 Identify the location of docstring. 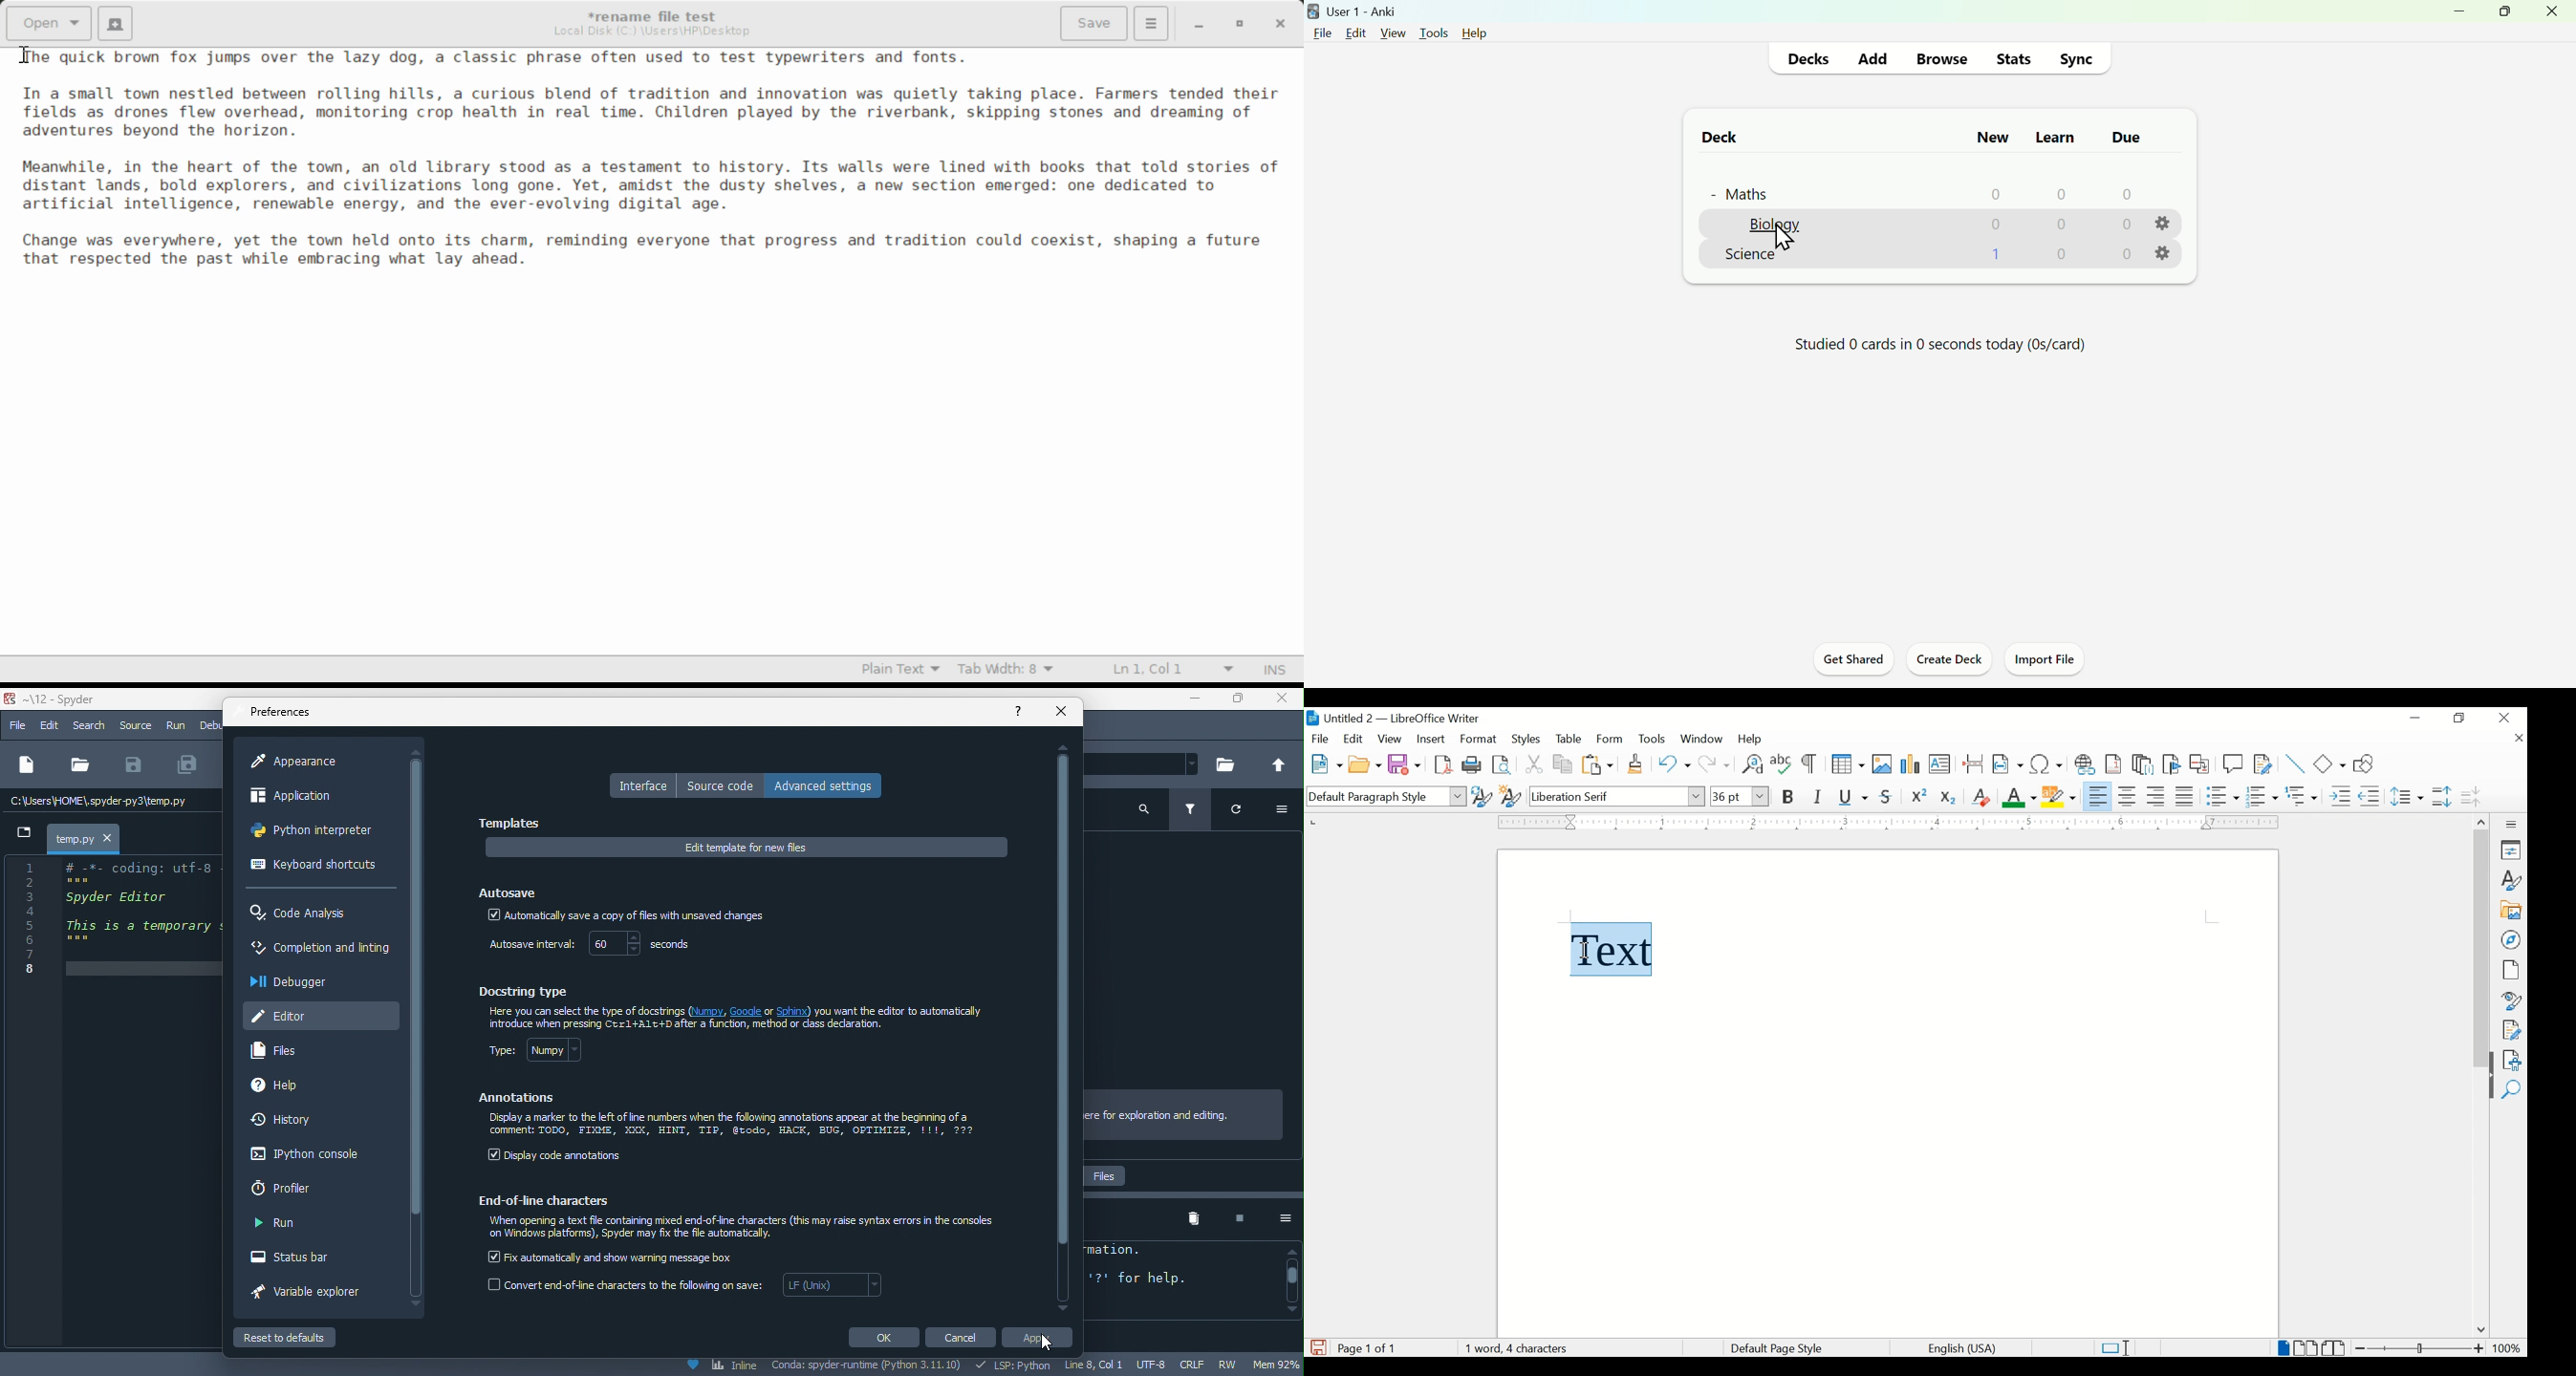
(529, 990).